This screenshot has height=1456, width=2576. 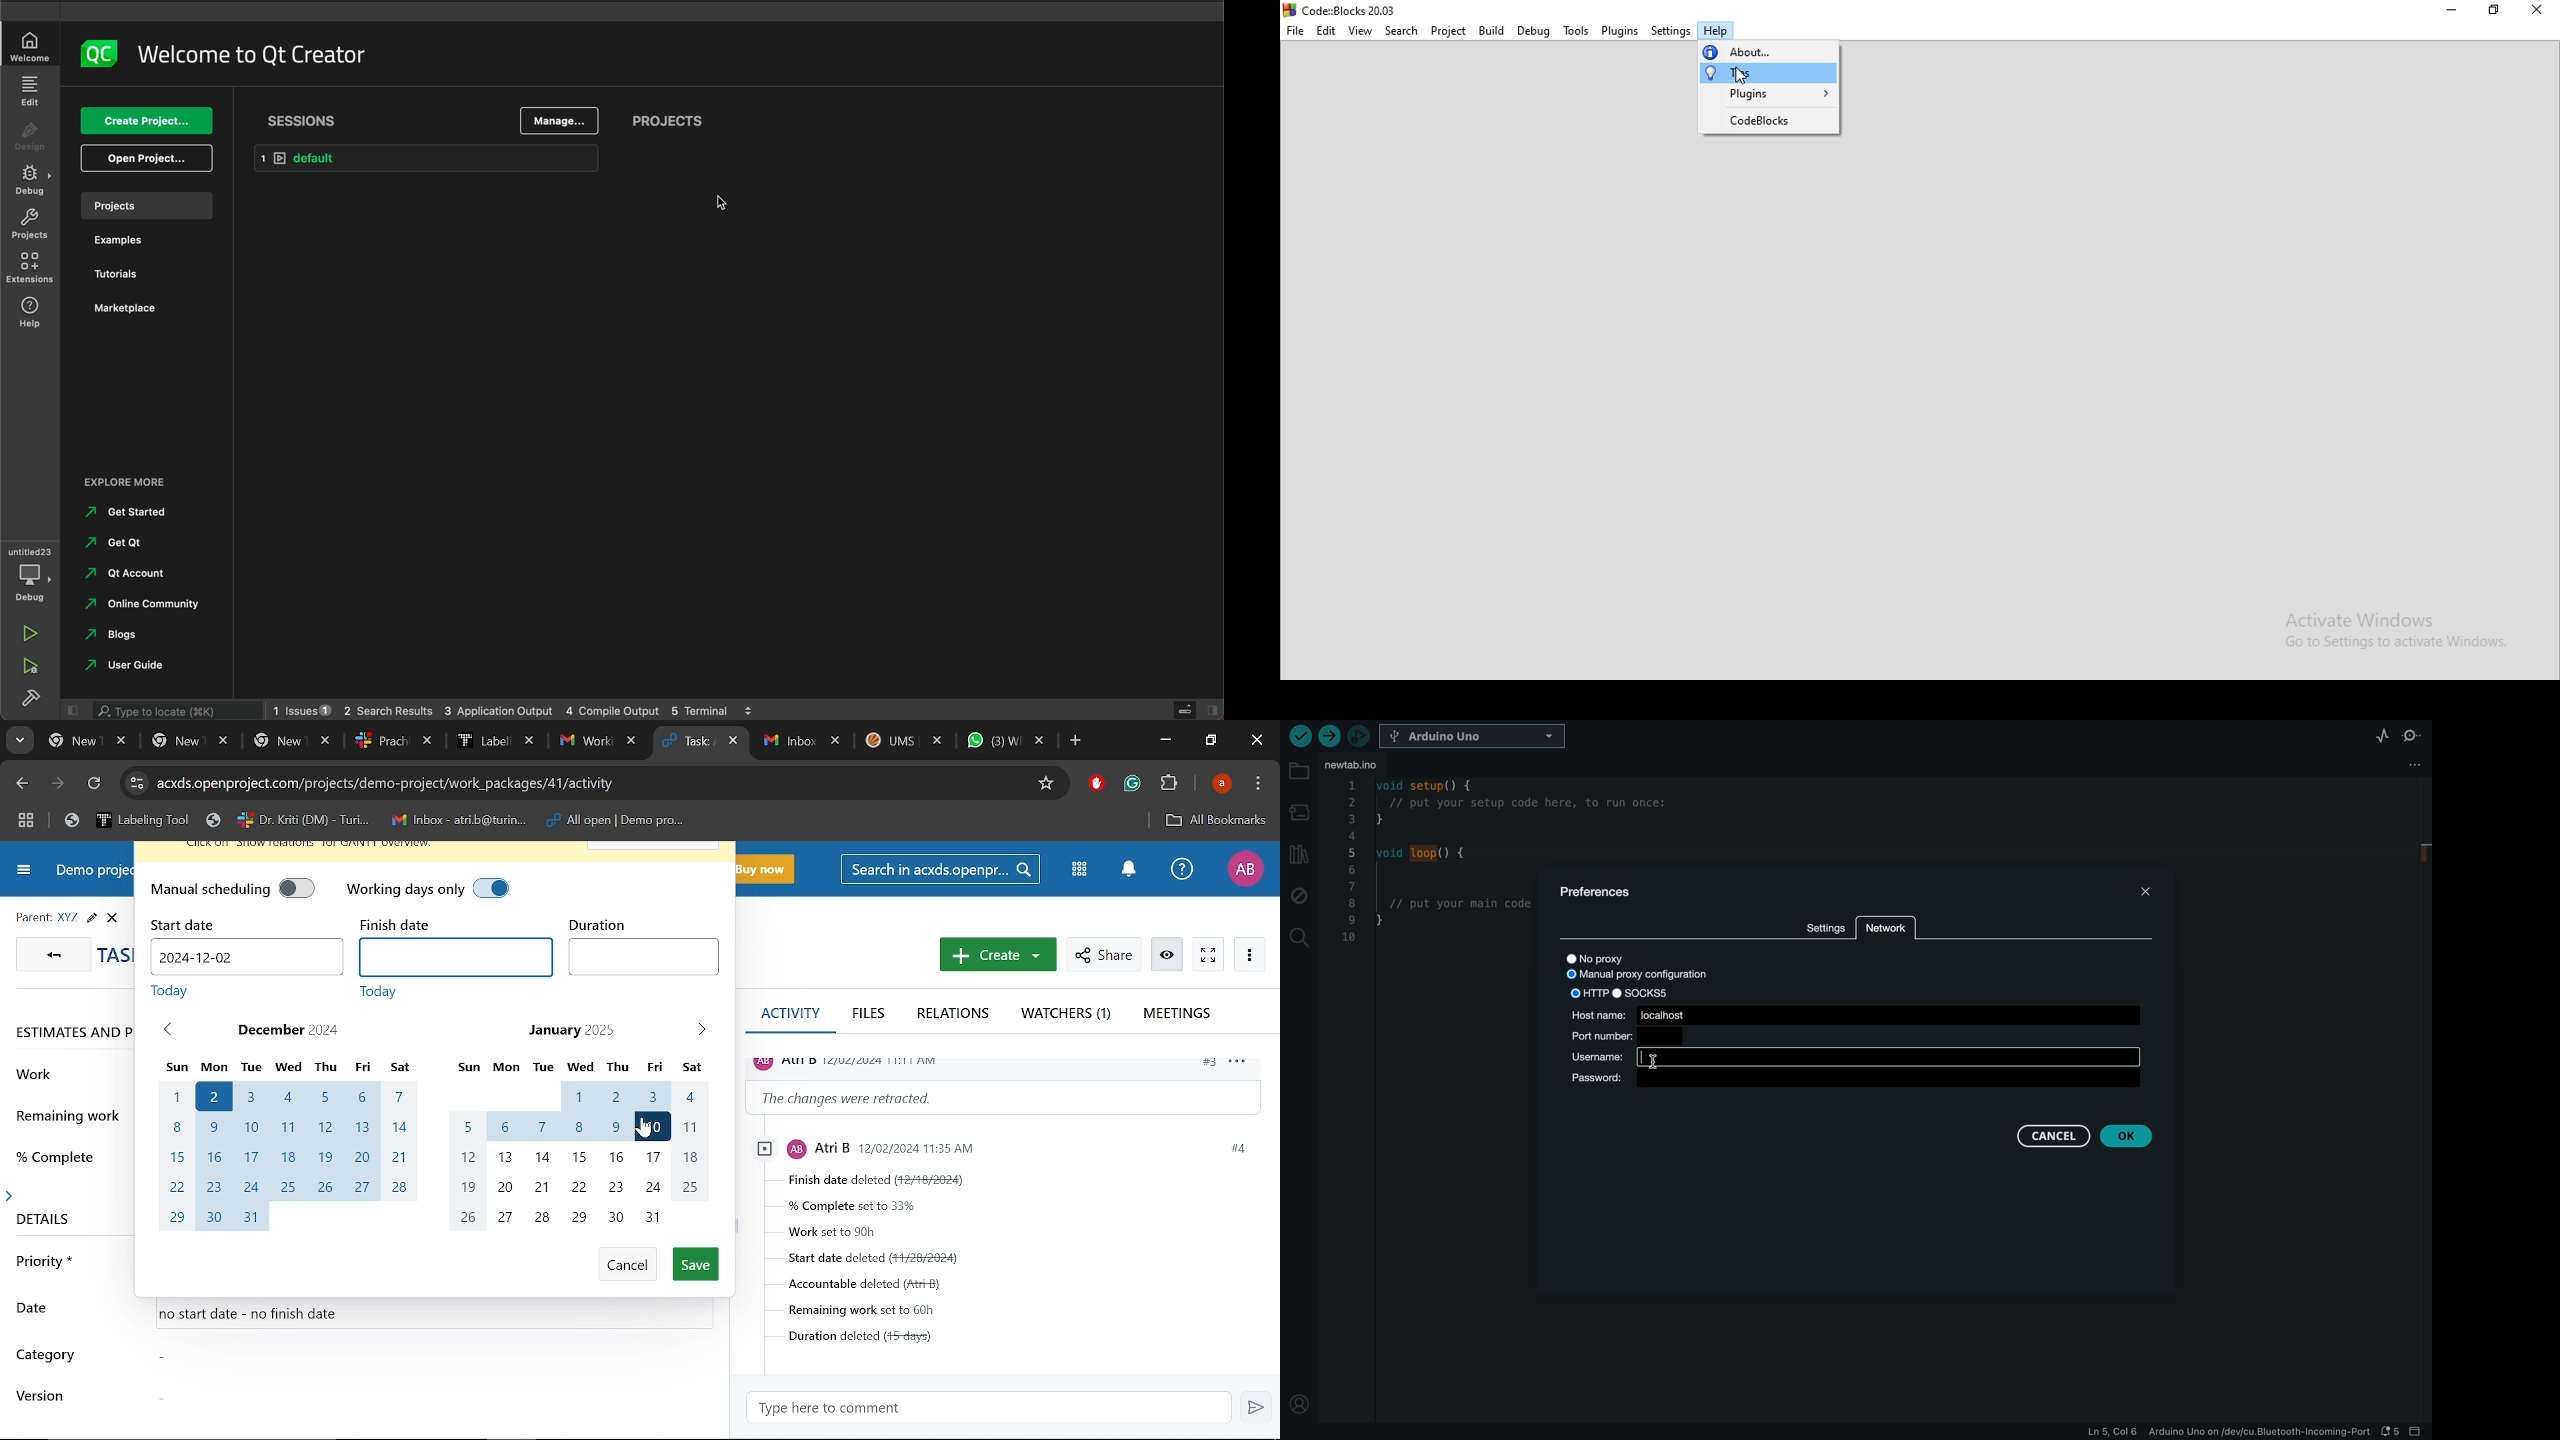 What do you see at coordinates (855, 1061) in the screenshot?
I see `profile` at bounding box center [855, 1061].